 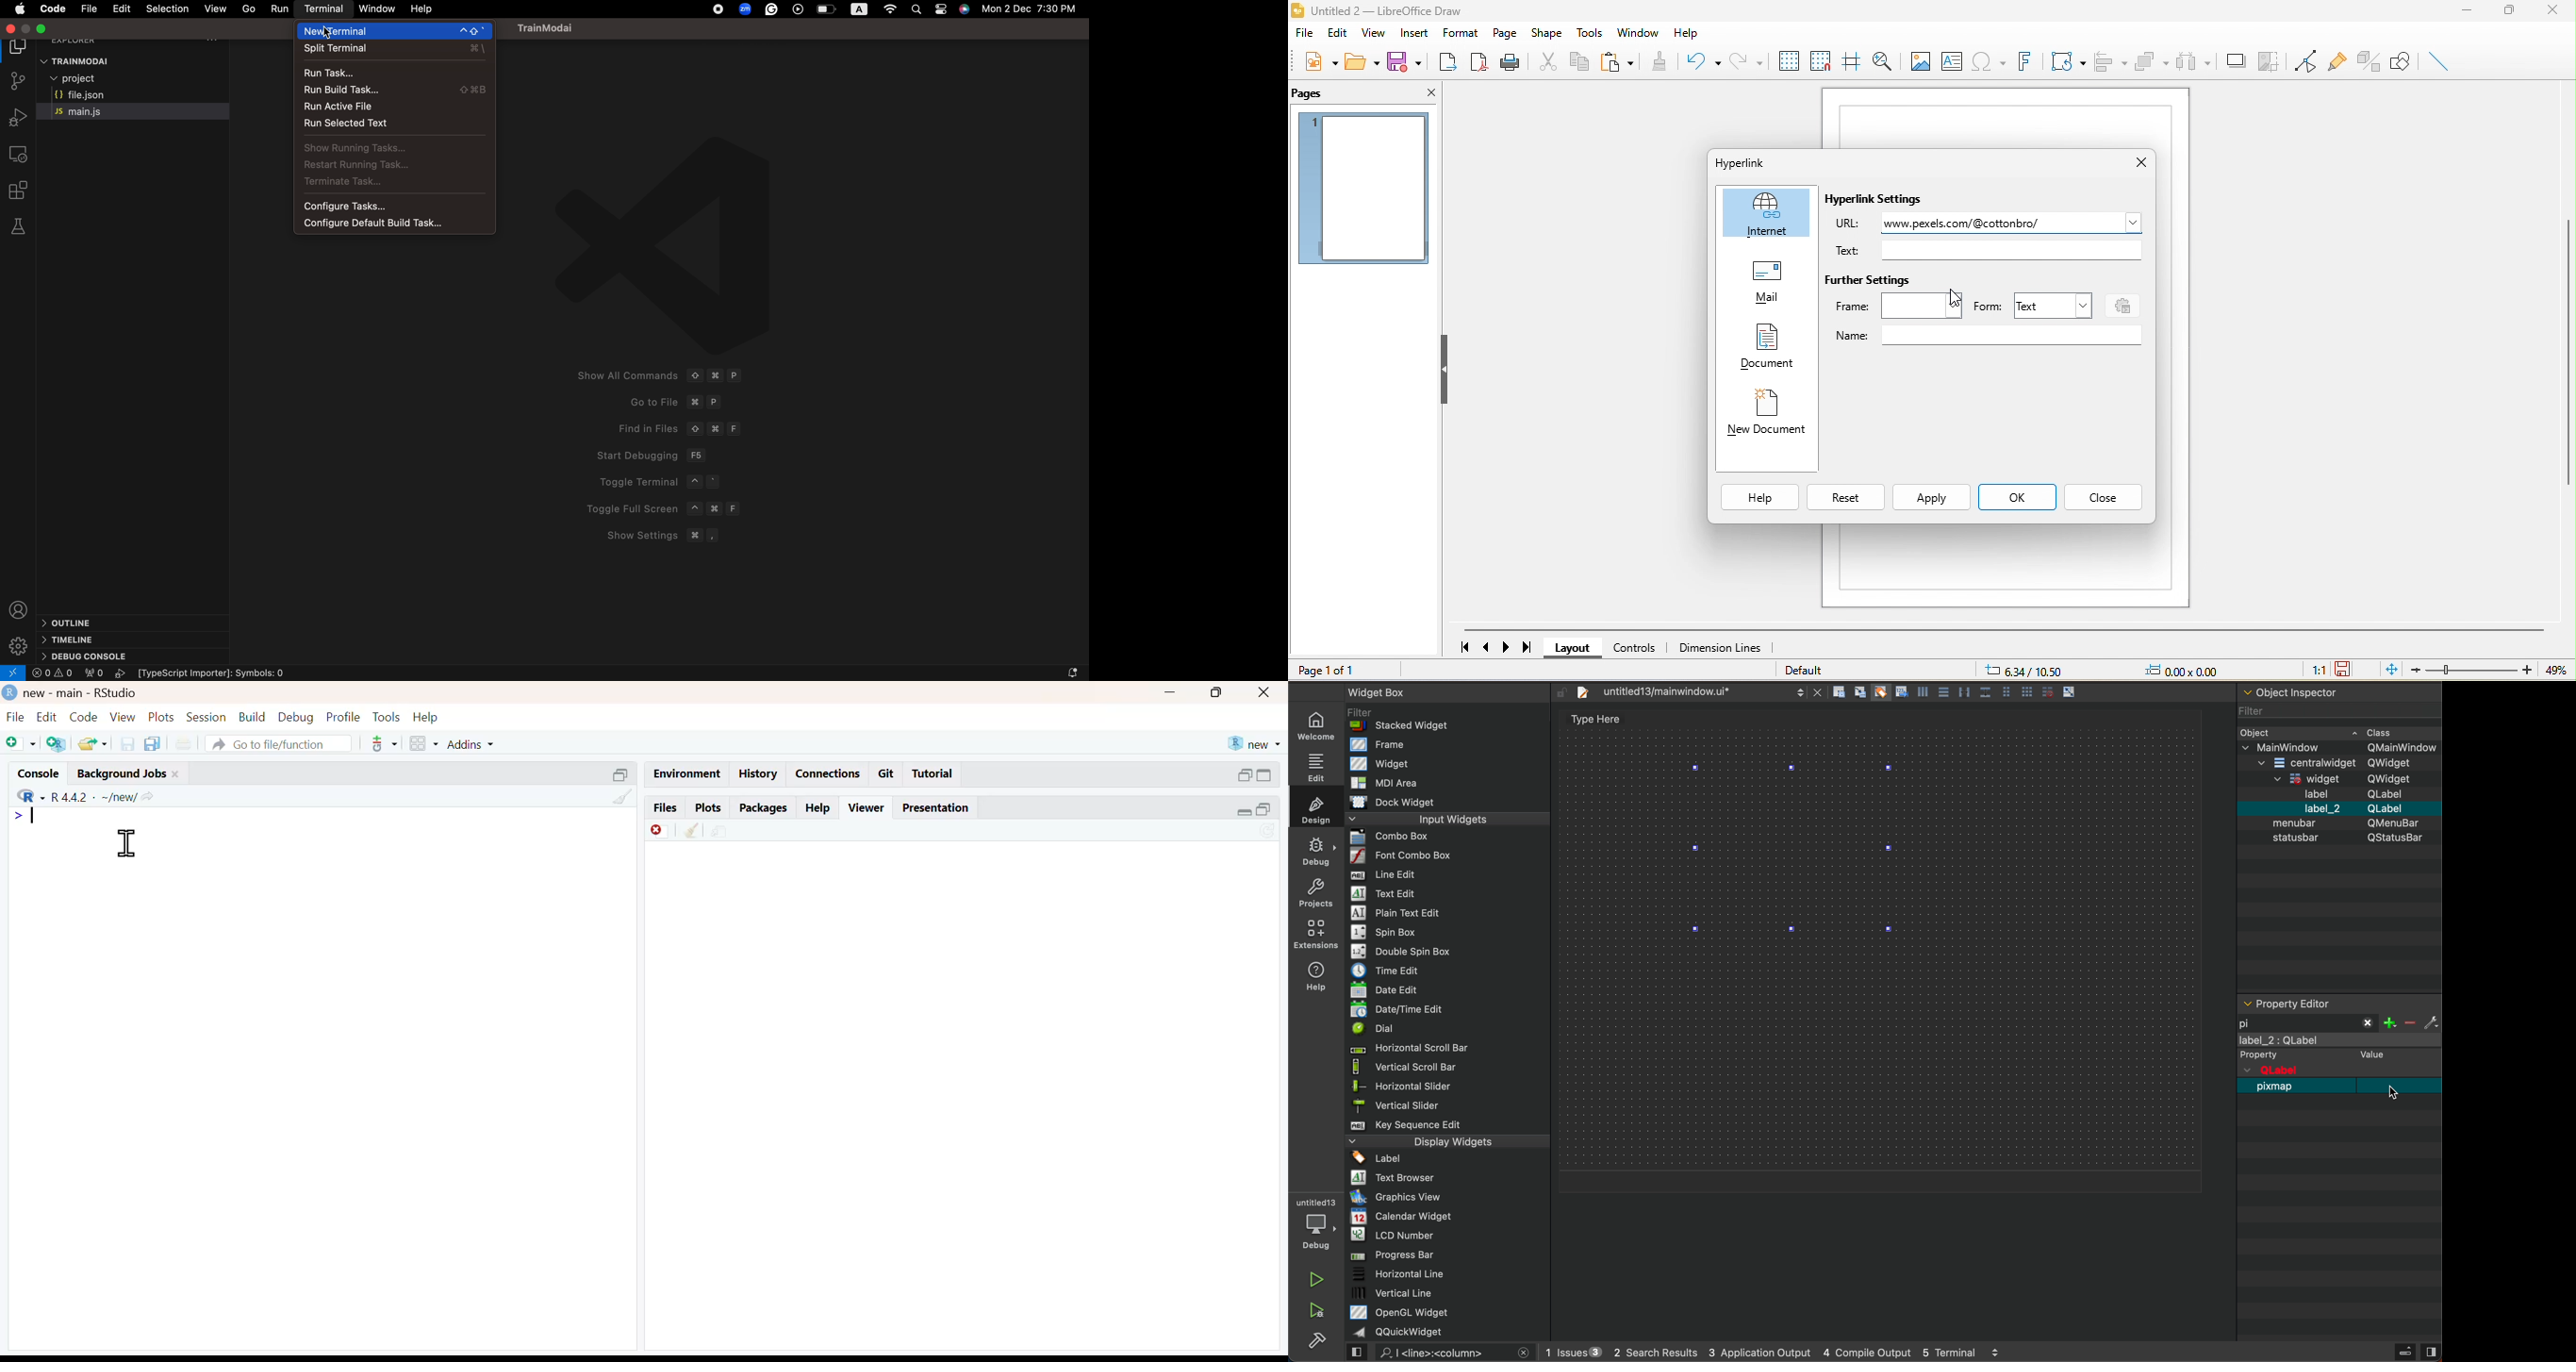 I want to click on new-main-RStudio, so click(x=83, y=692).